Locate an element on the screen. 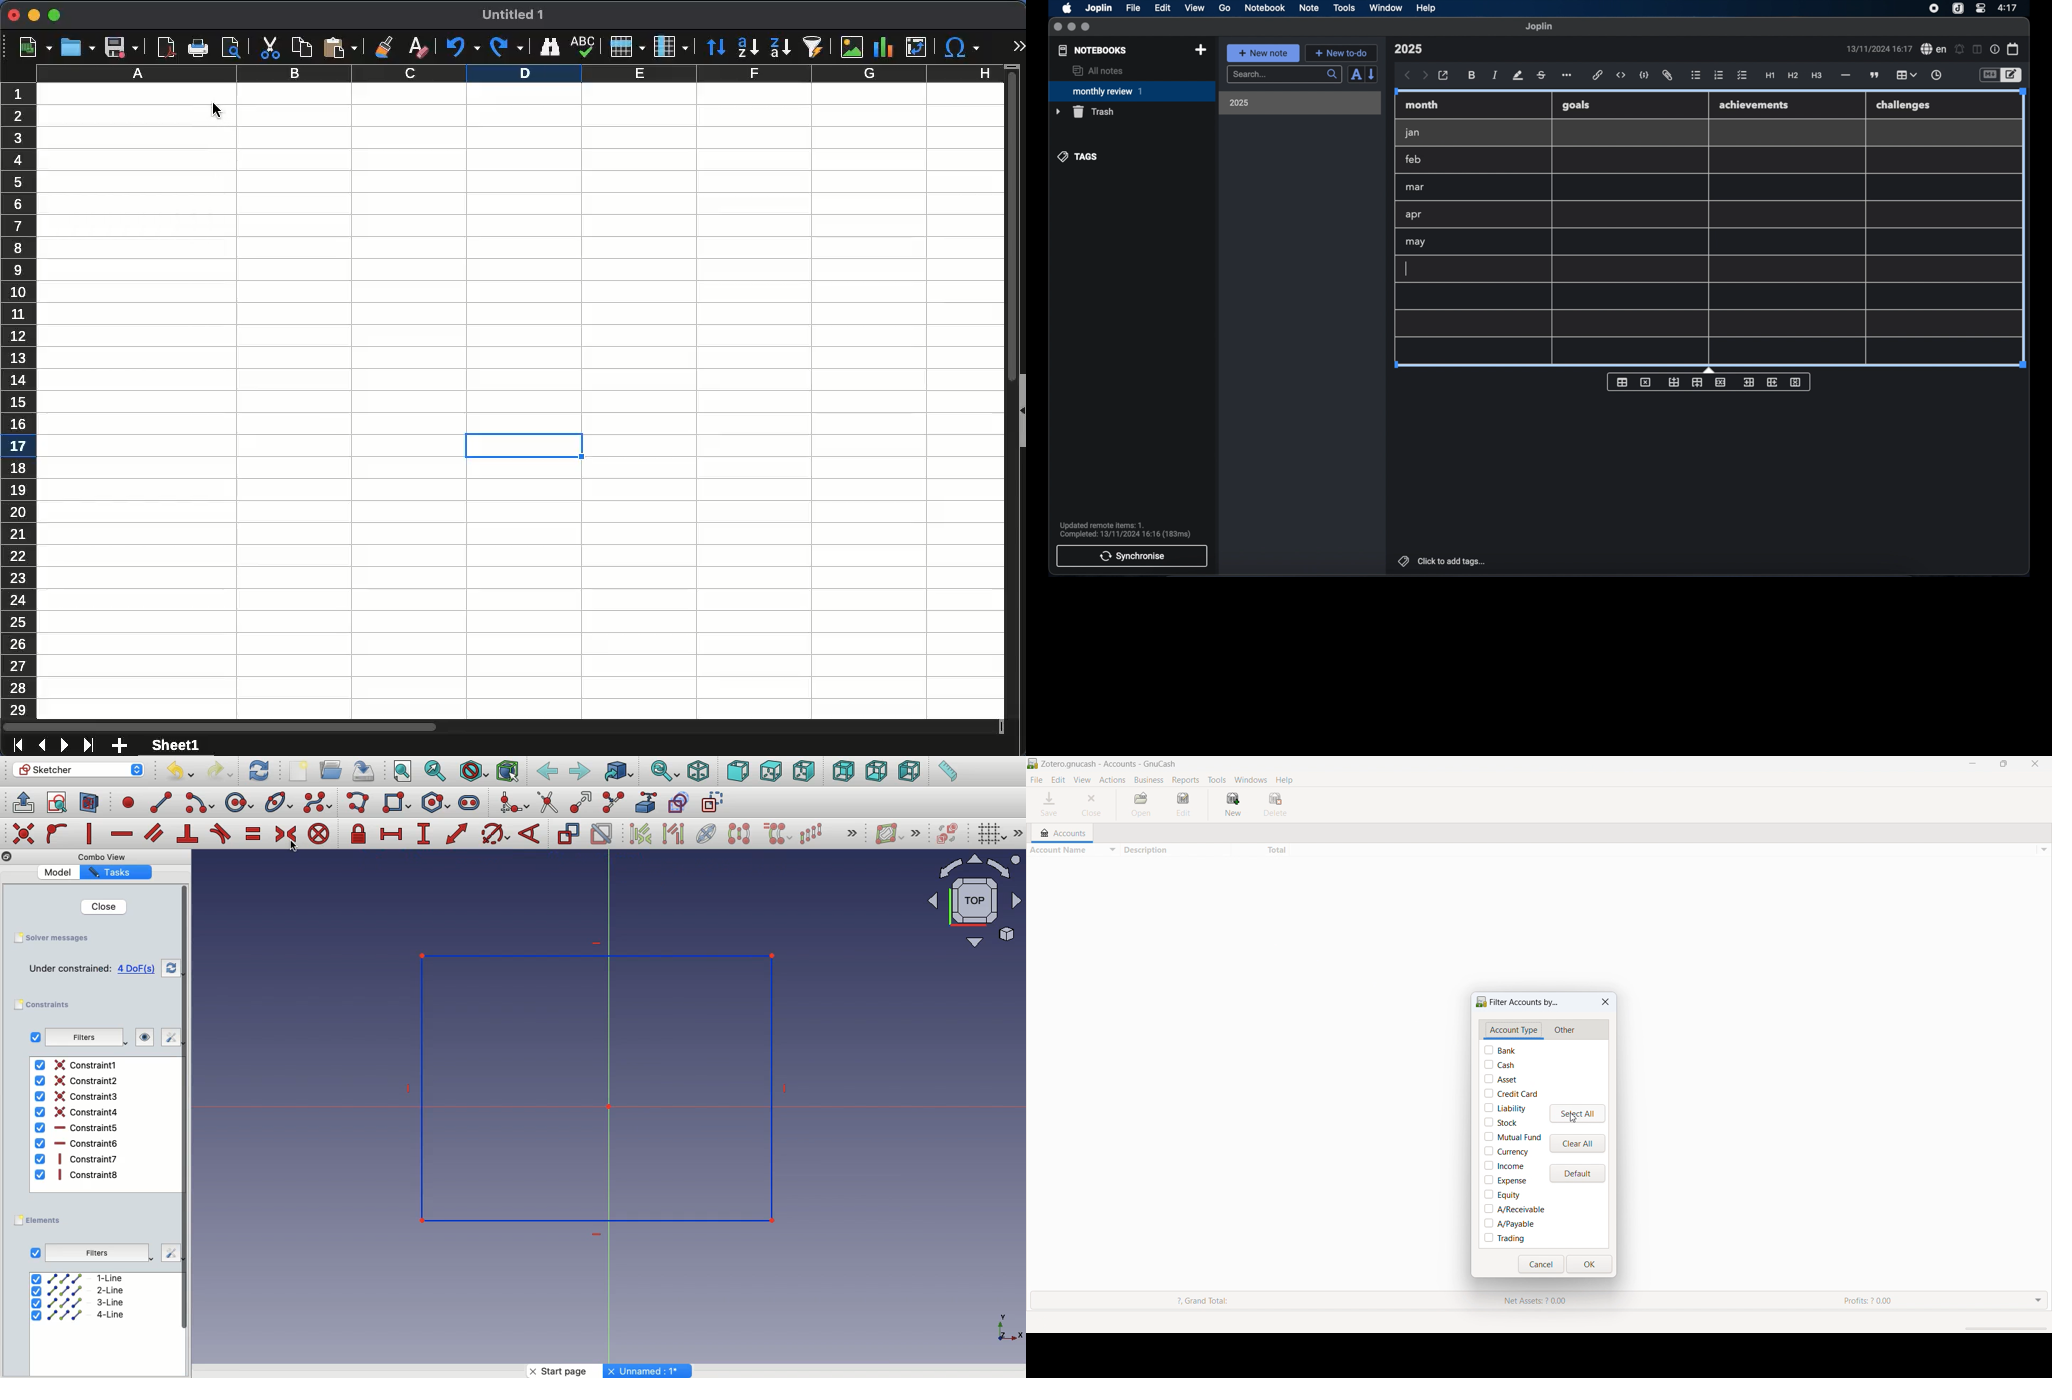  spell check is located at coordinates (584, 47).